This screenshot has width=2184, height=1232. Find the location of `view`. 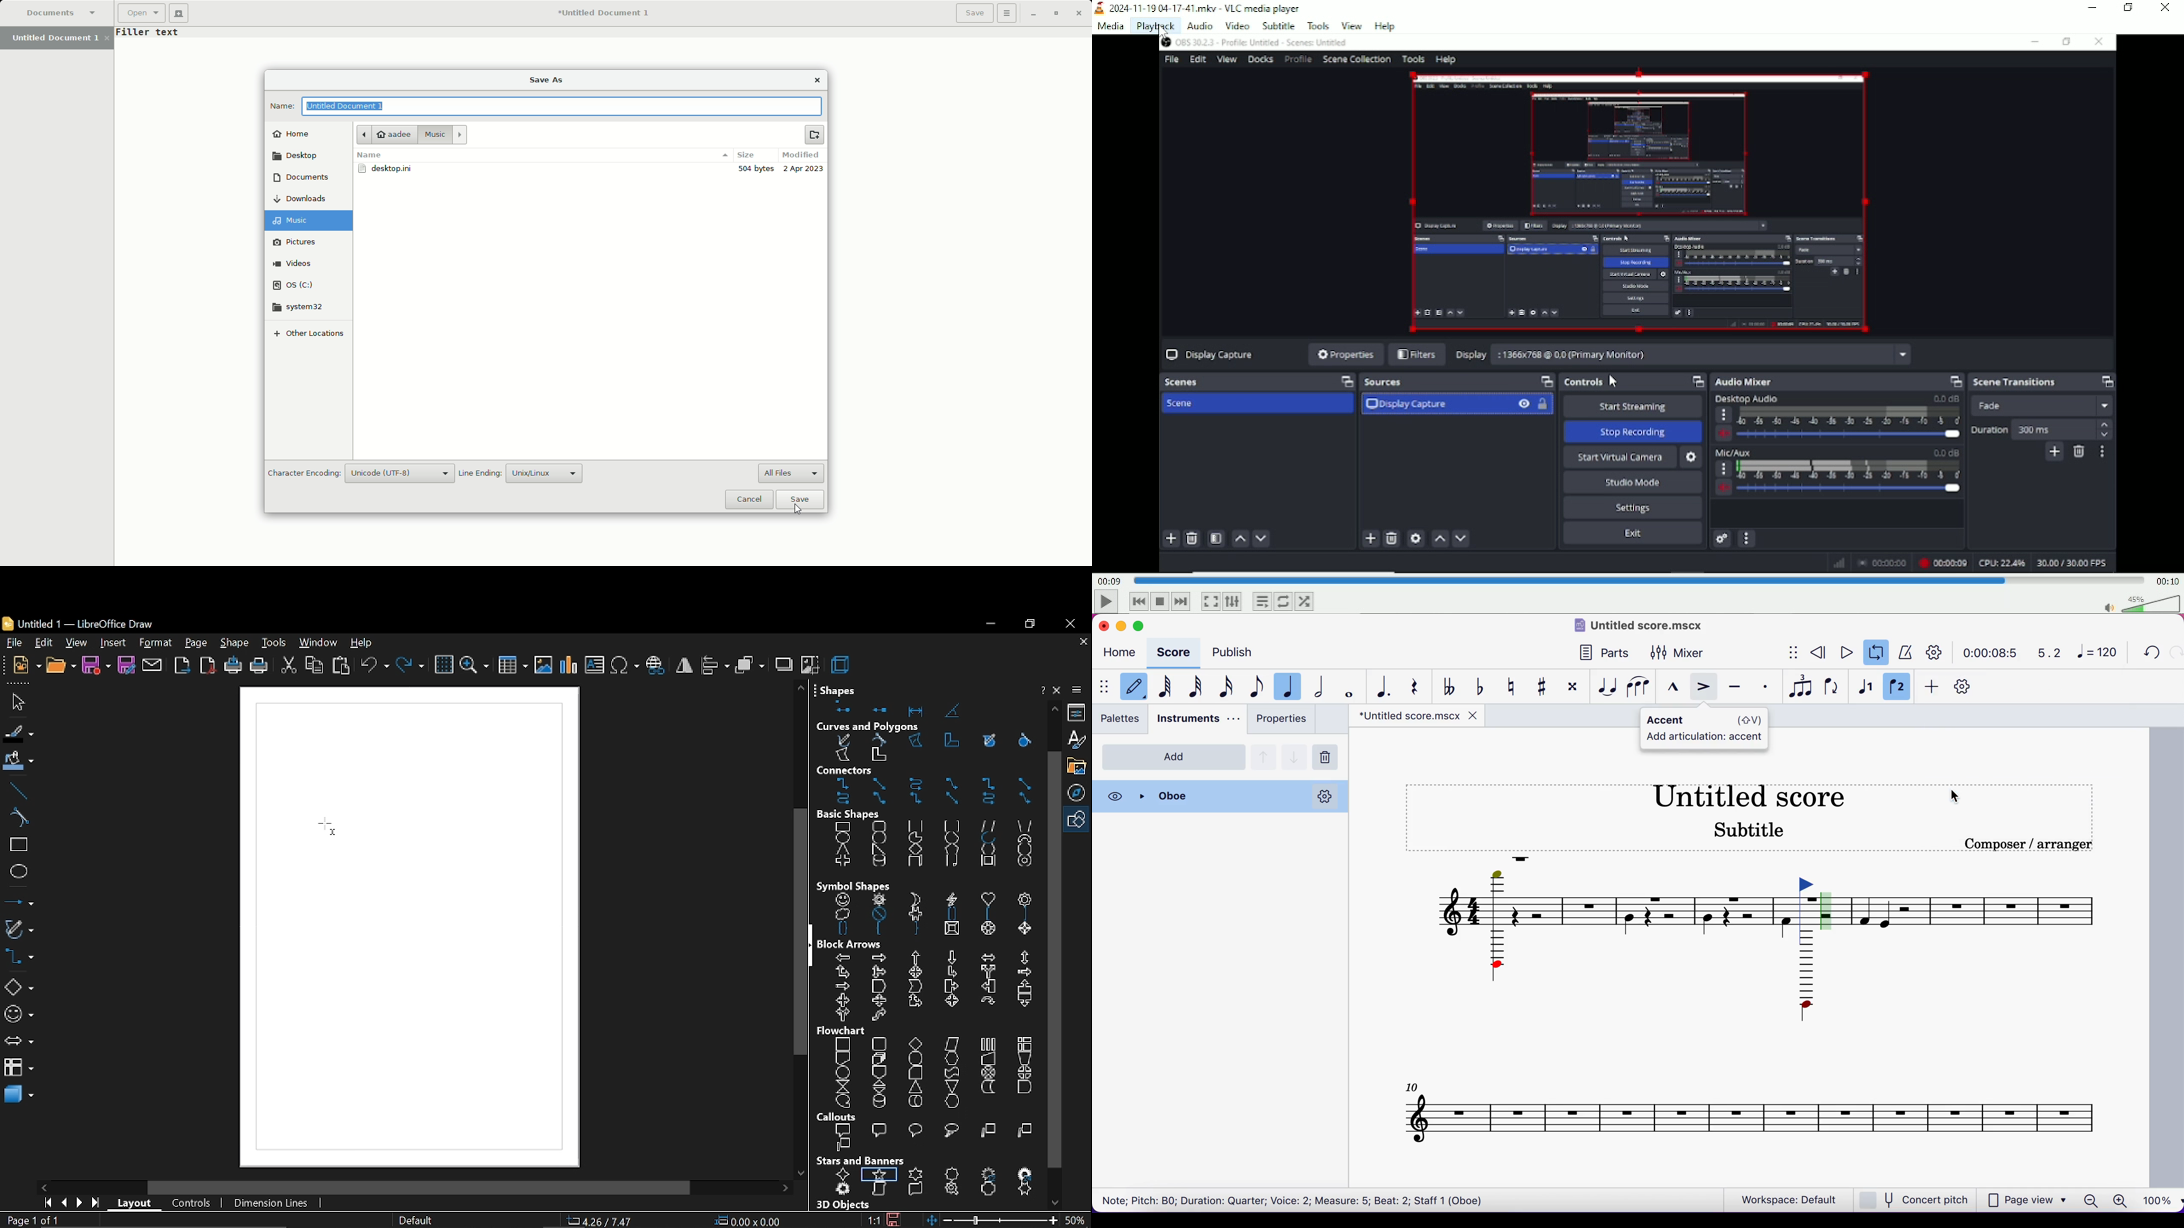

view is located at coordinates (74, 643).